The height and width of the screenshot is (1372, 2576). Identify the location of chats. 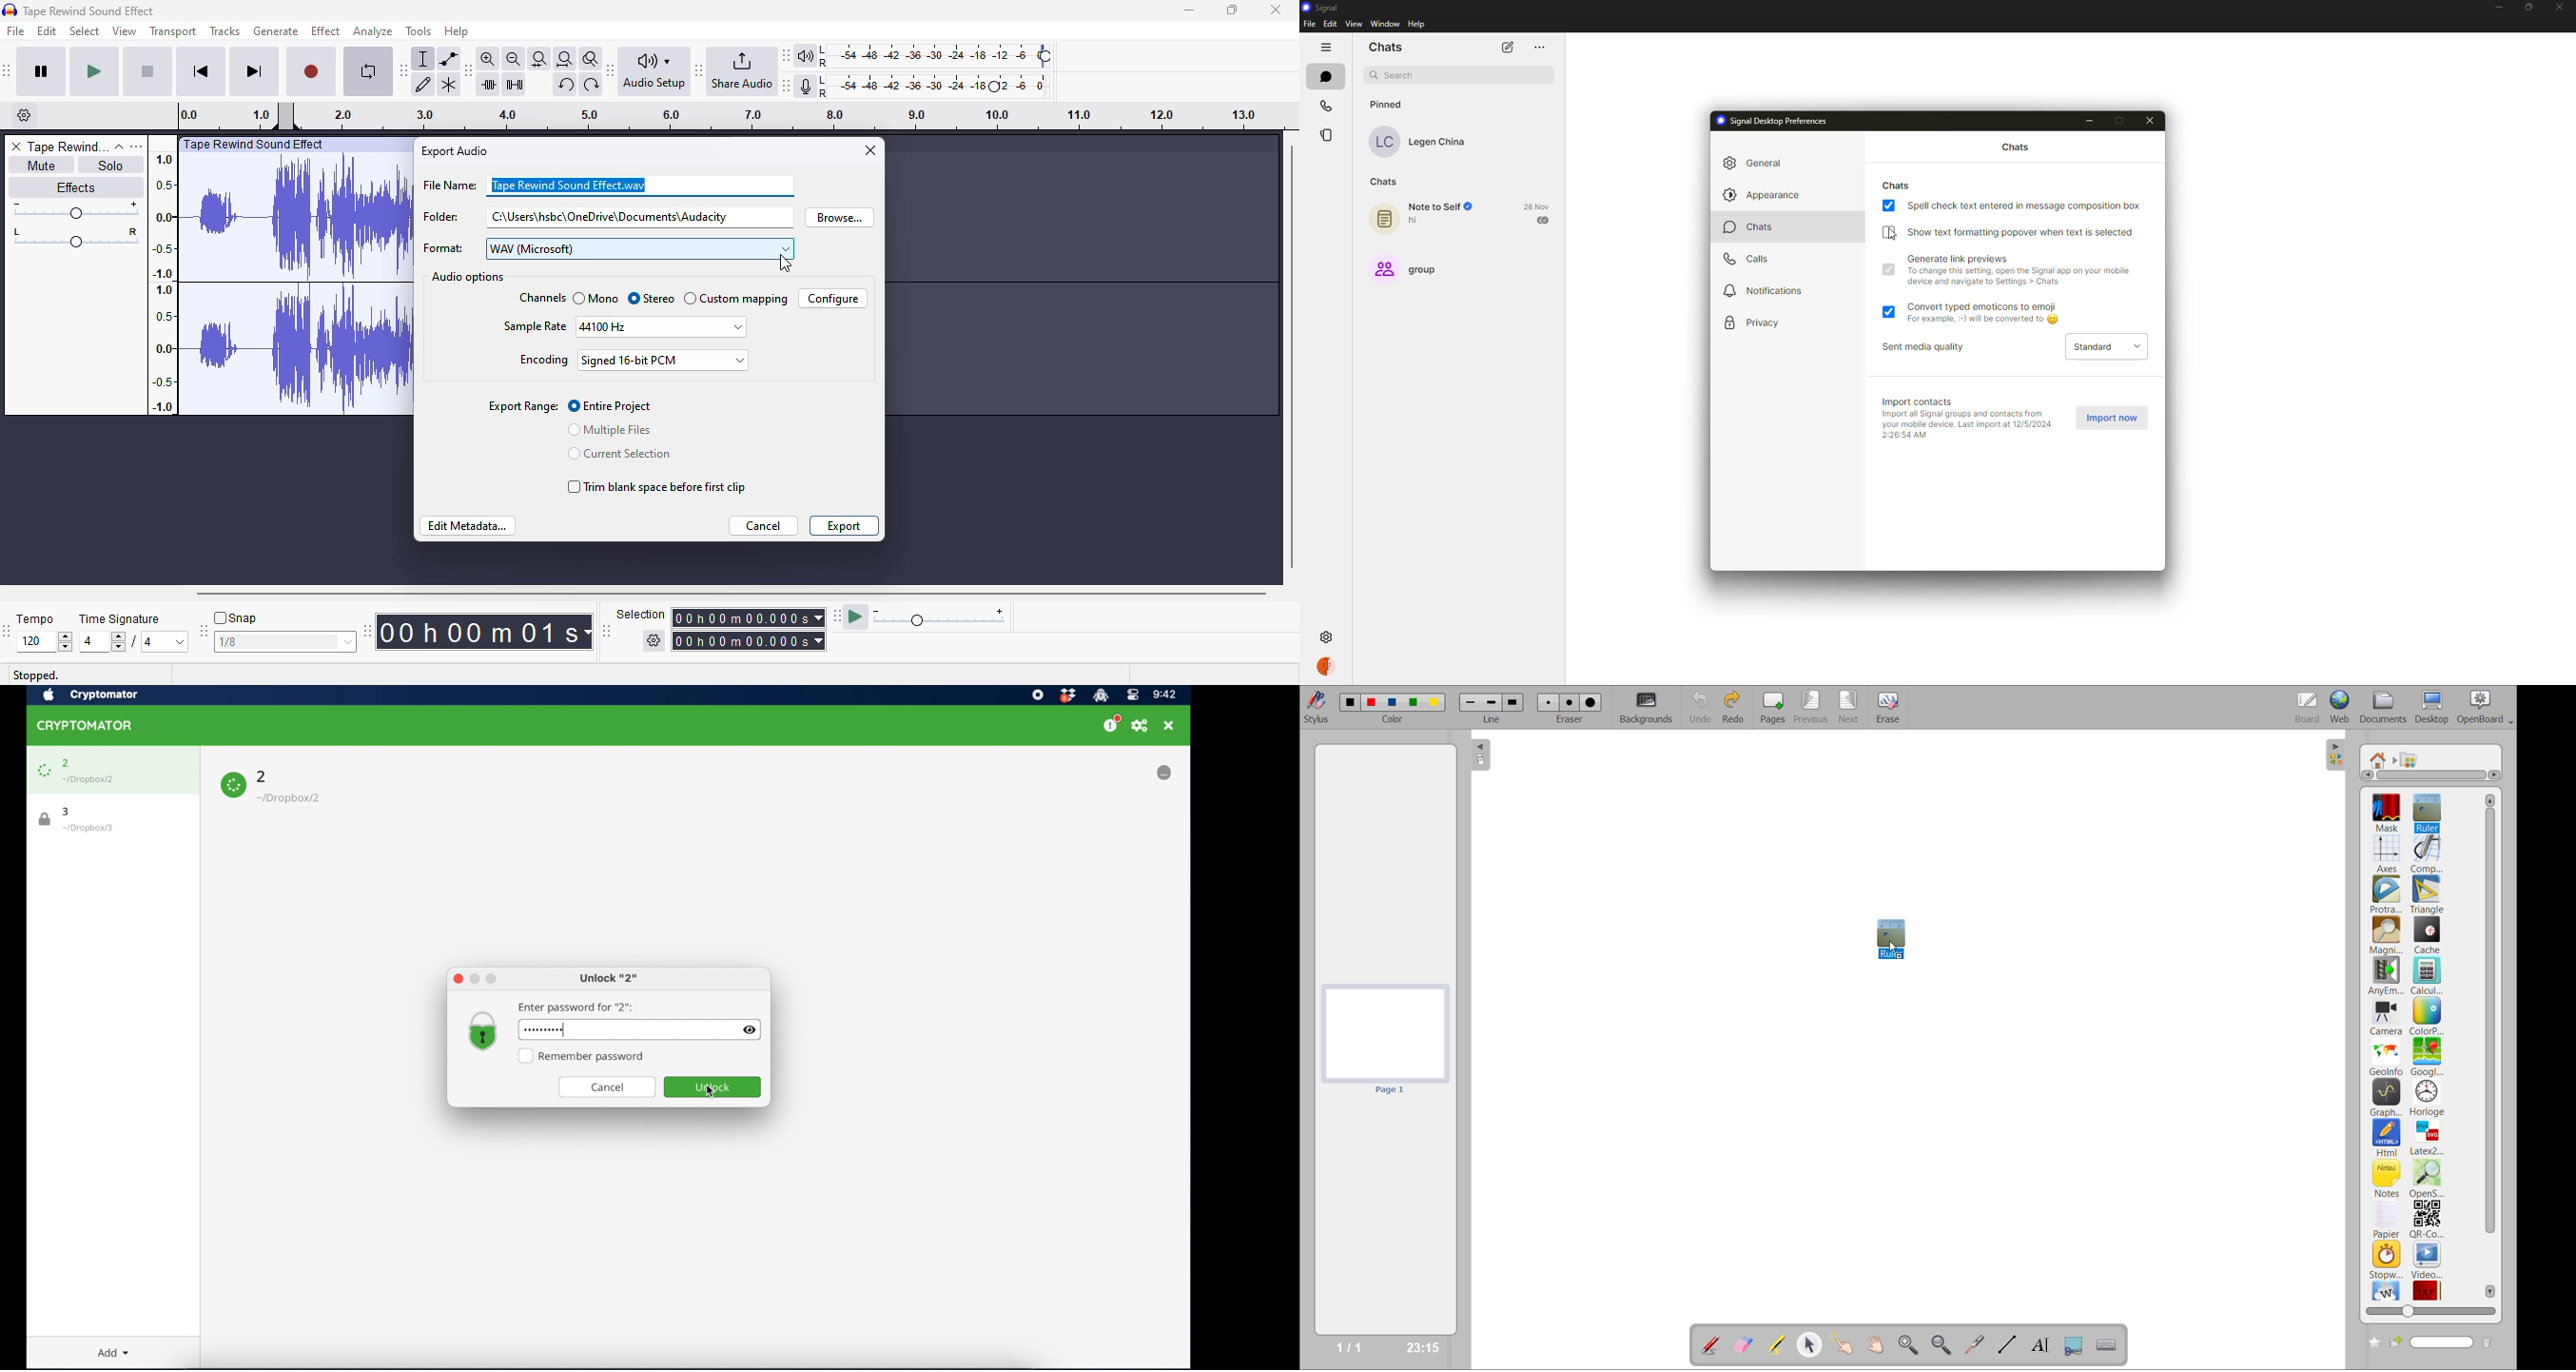
(1385, 180).